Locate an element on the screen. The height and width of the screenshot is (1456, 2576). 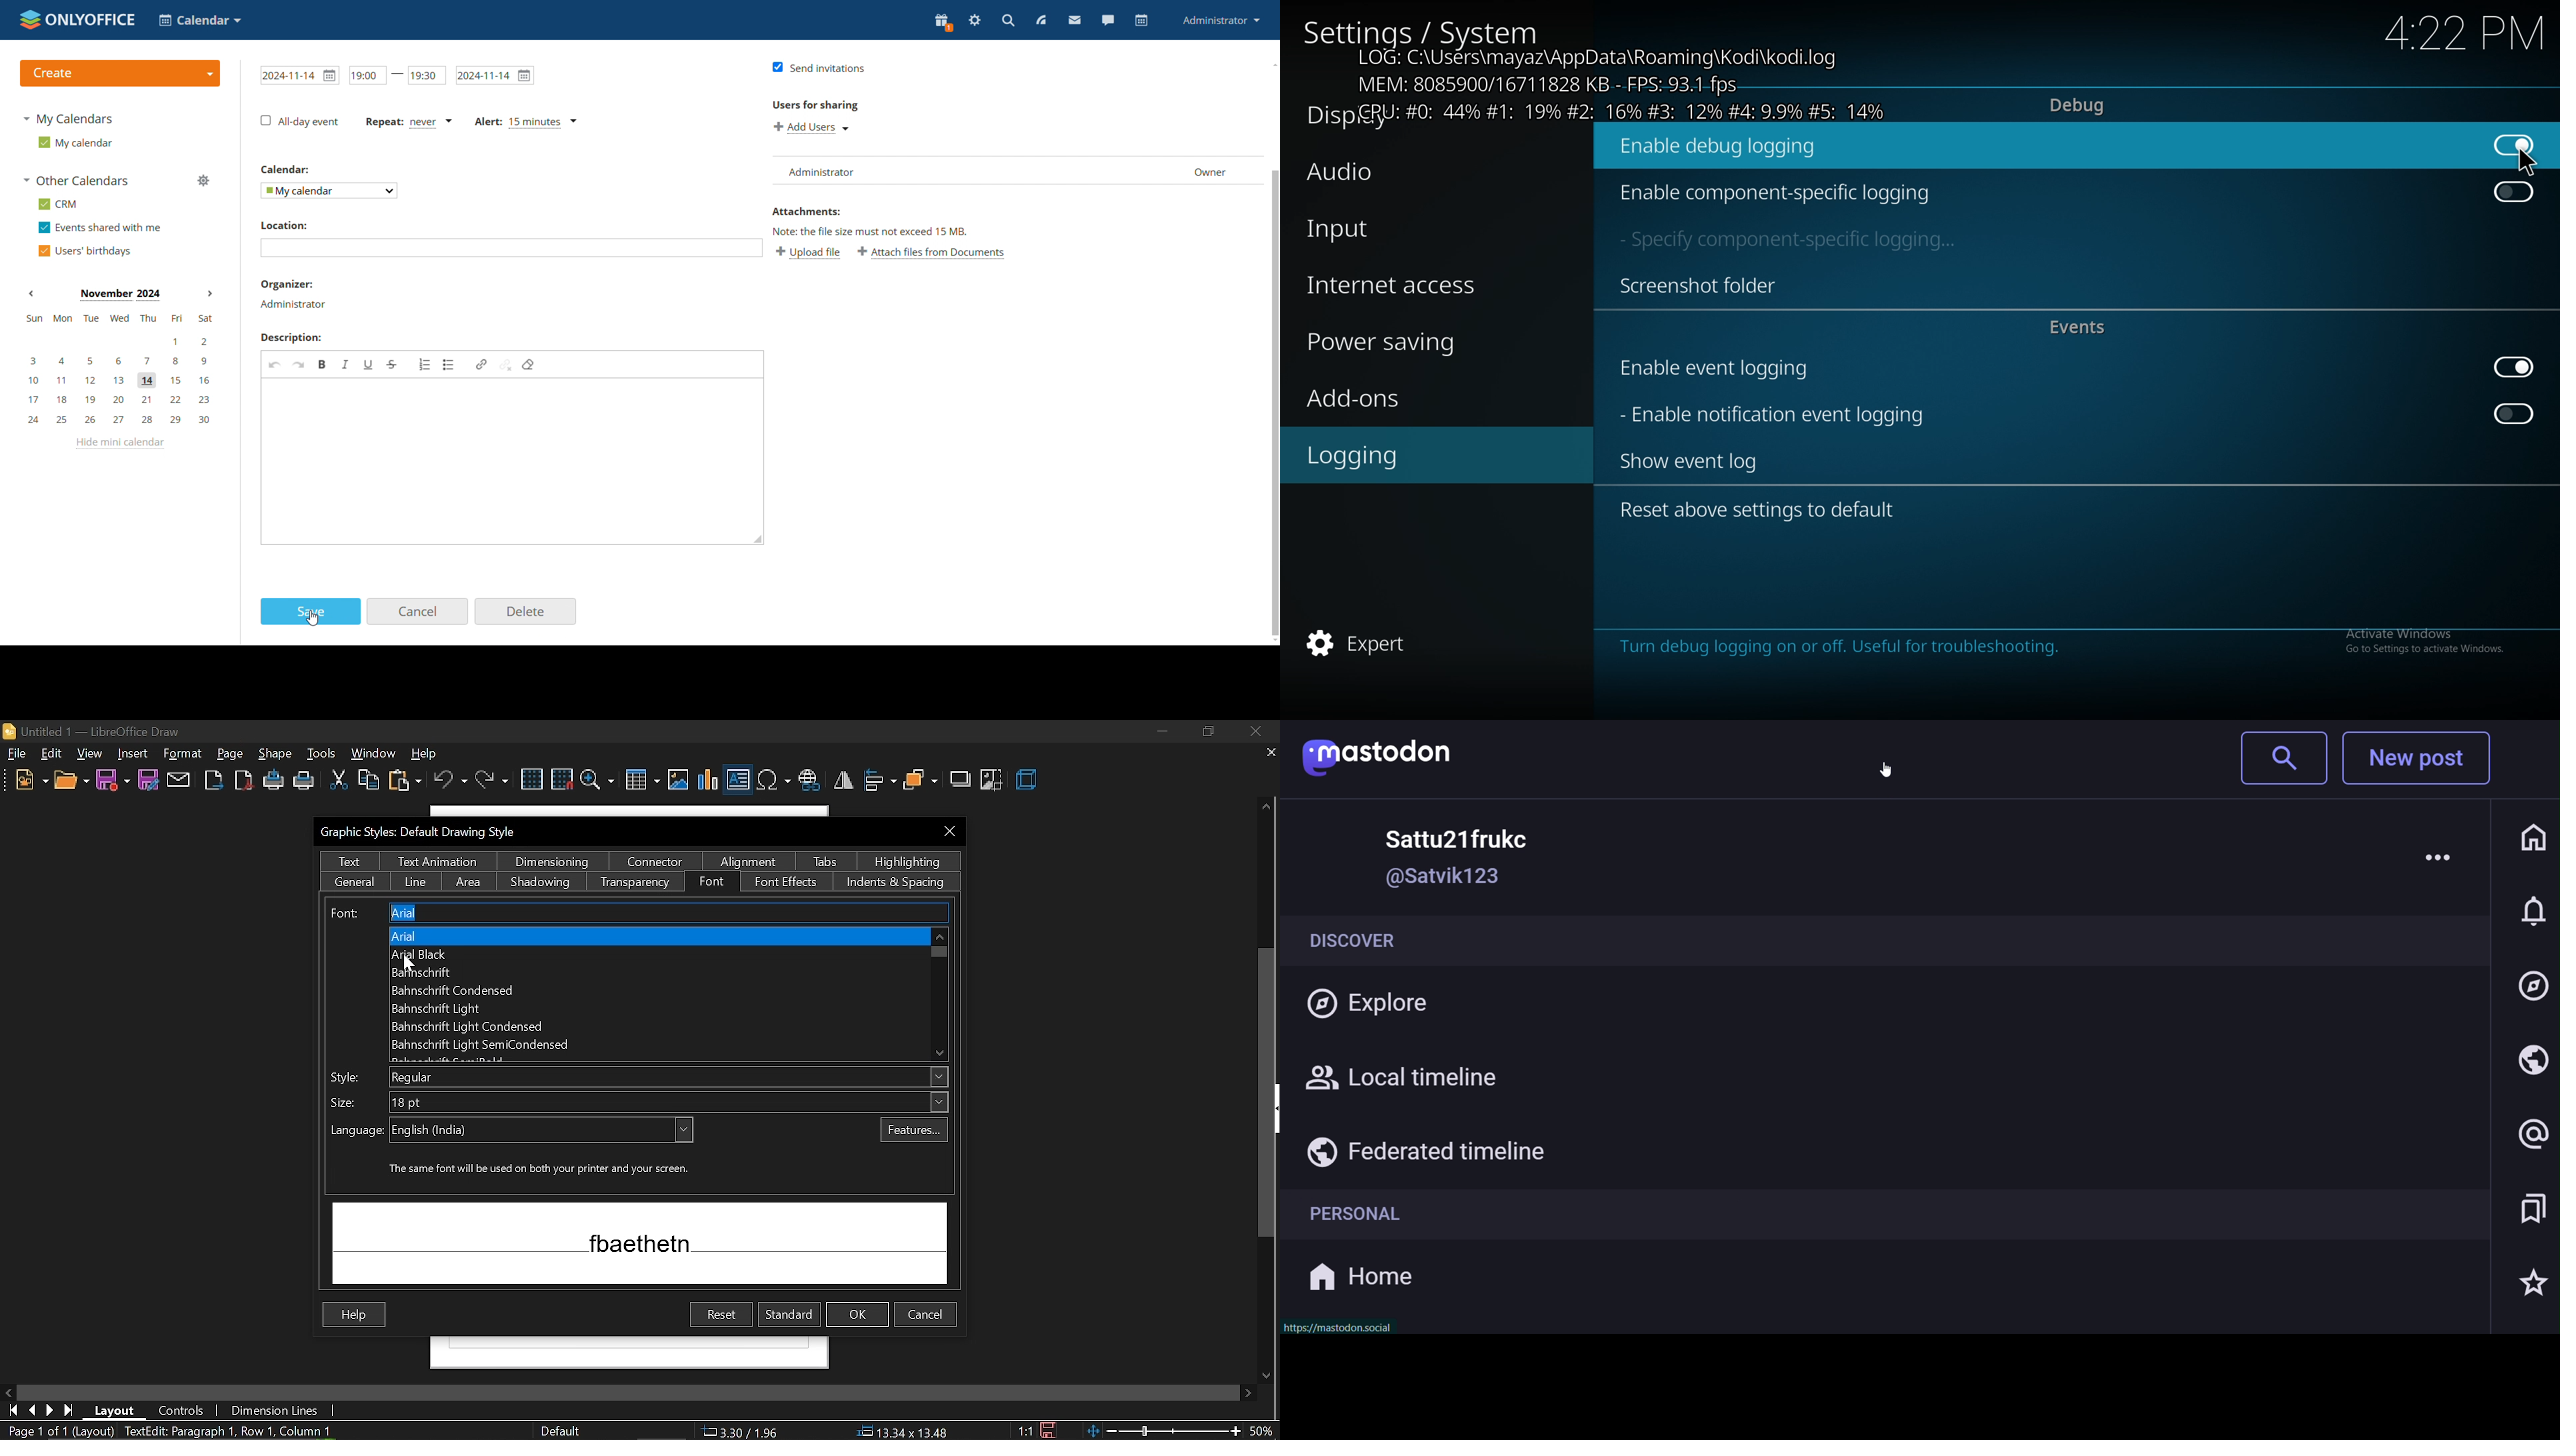
Help is located at coordinates (352, 1314).